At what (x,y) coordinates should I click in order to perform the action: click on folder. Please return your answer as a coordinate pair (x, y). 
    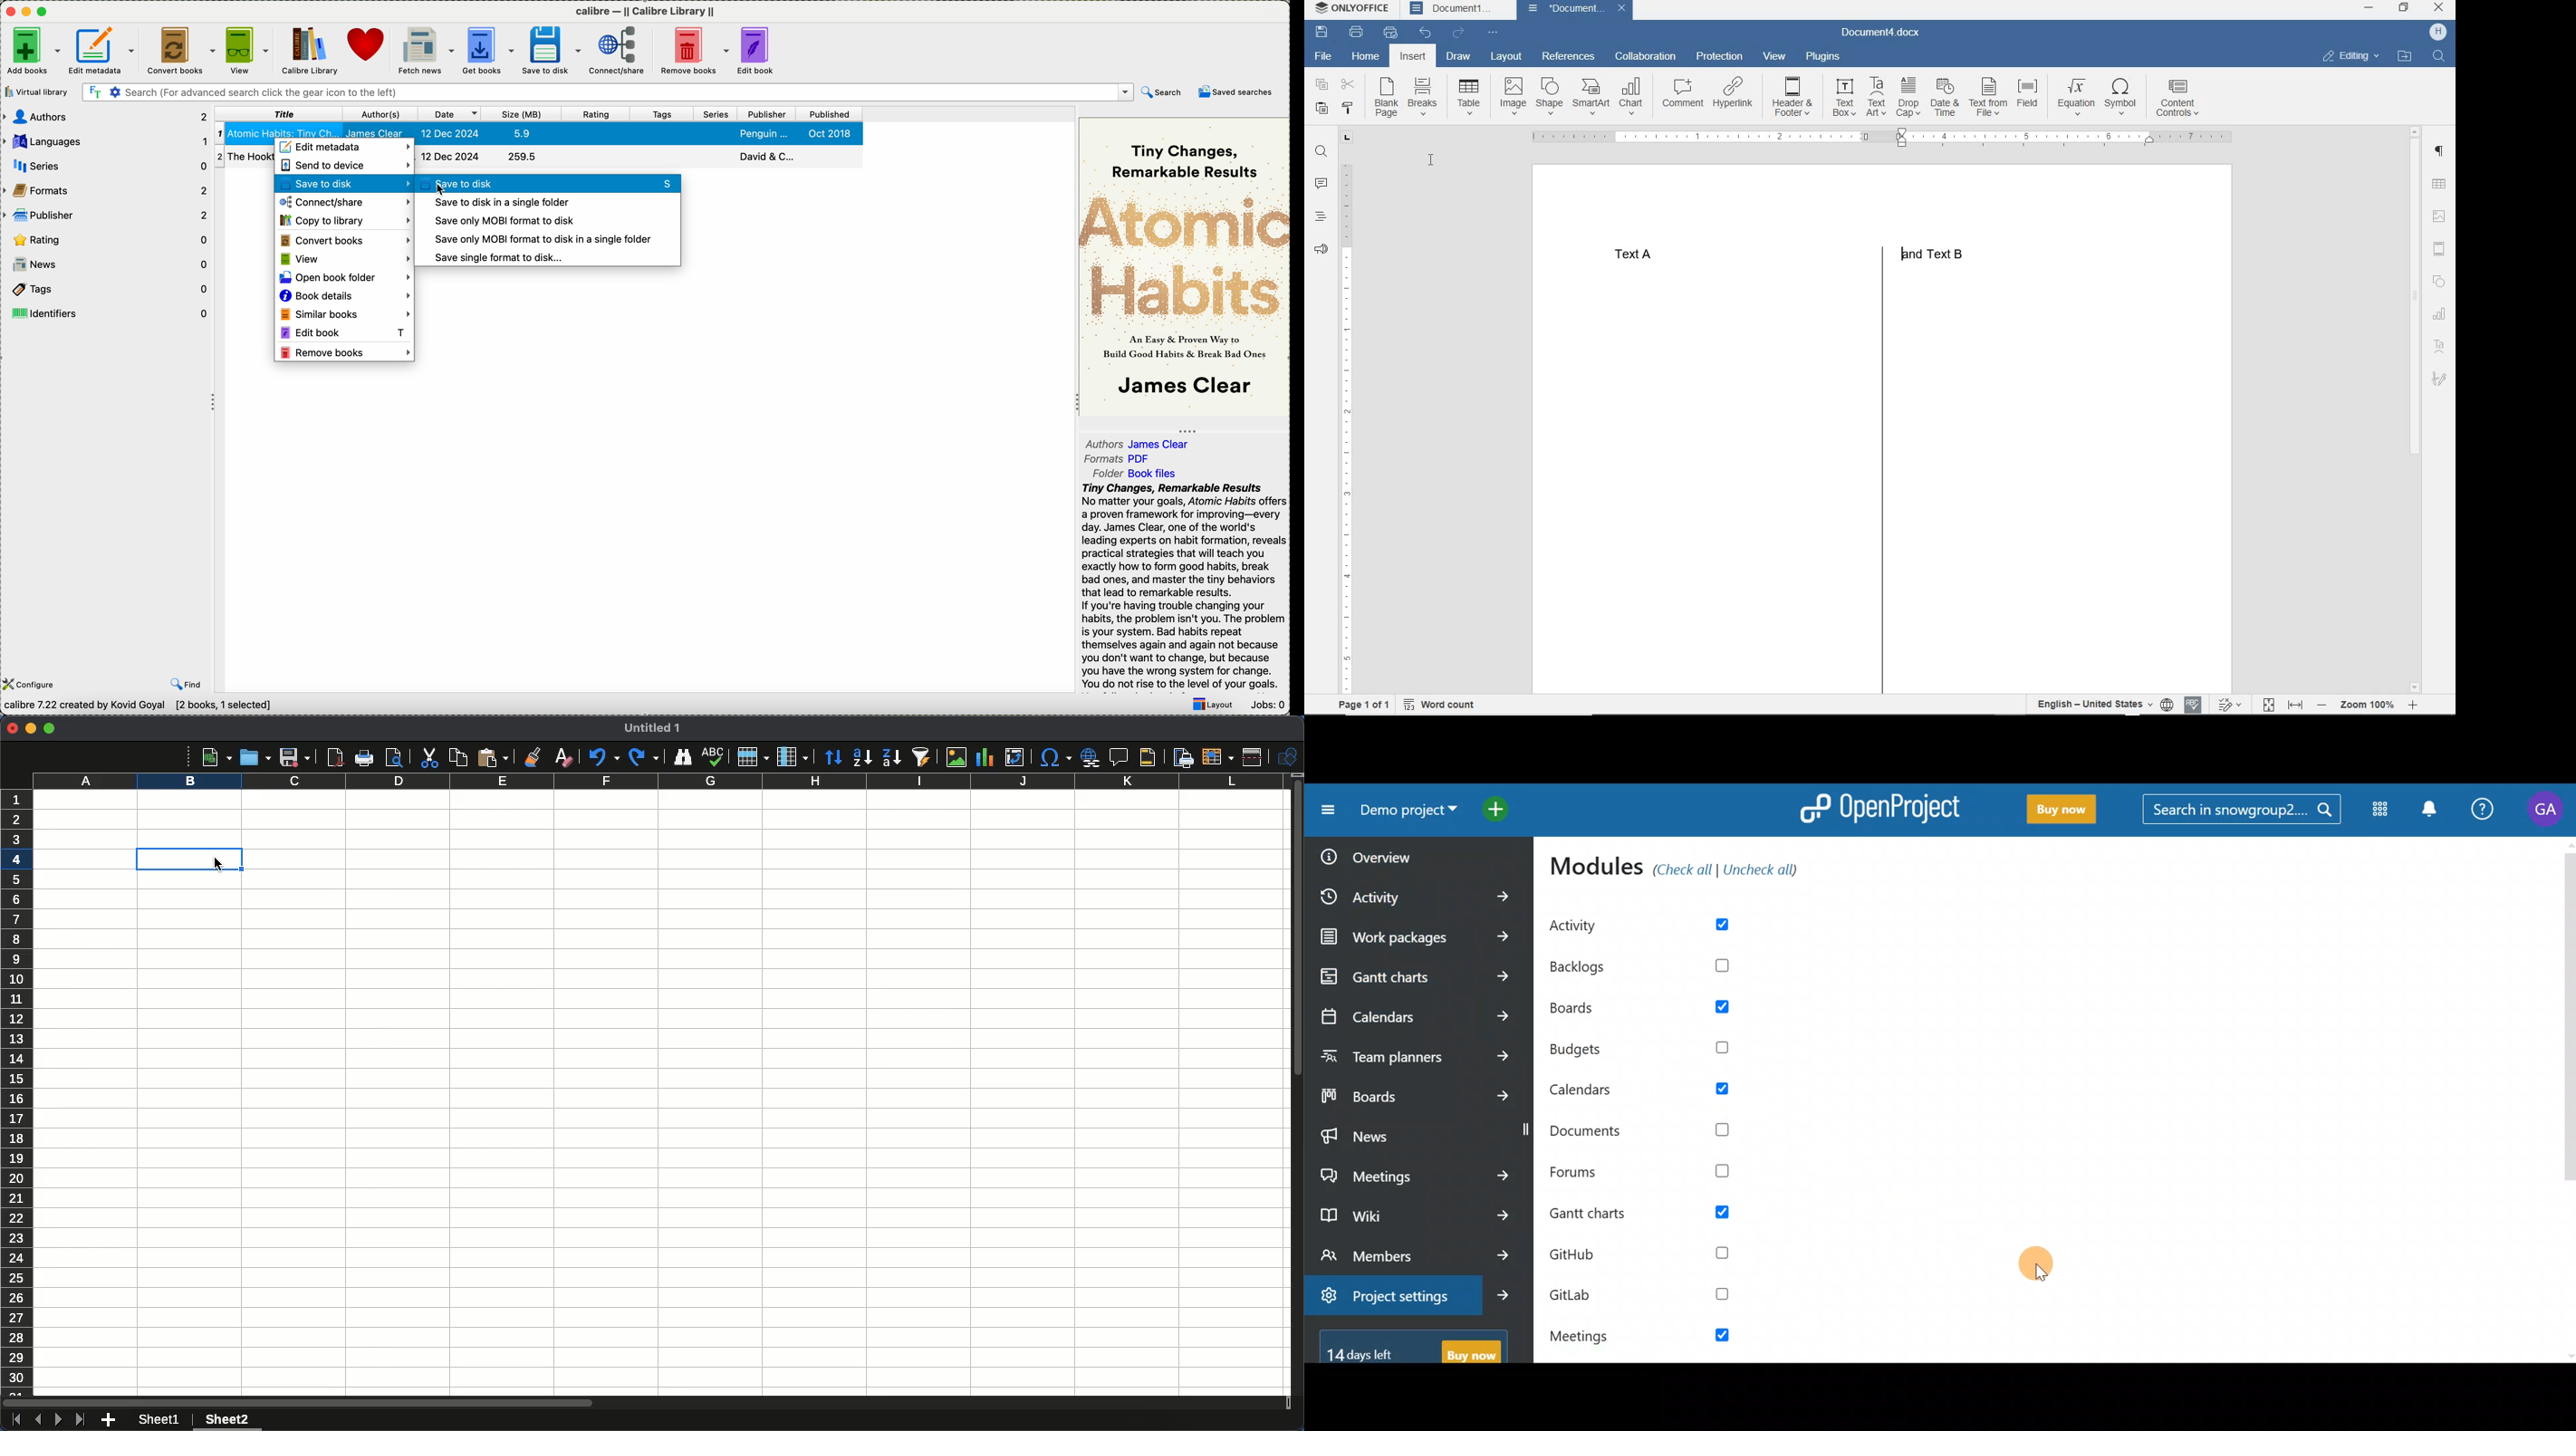
    Looking at the image, I should click on (1137, 474).